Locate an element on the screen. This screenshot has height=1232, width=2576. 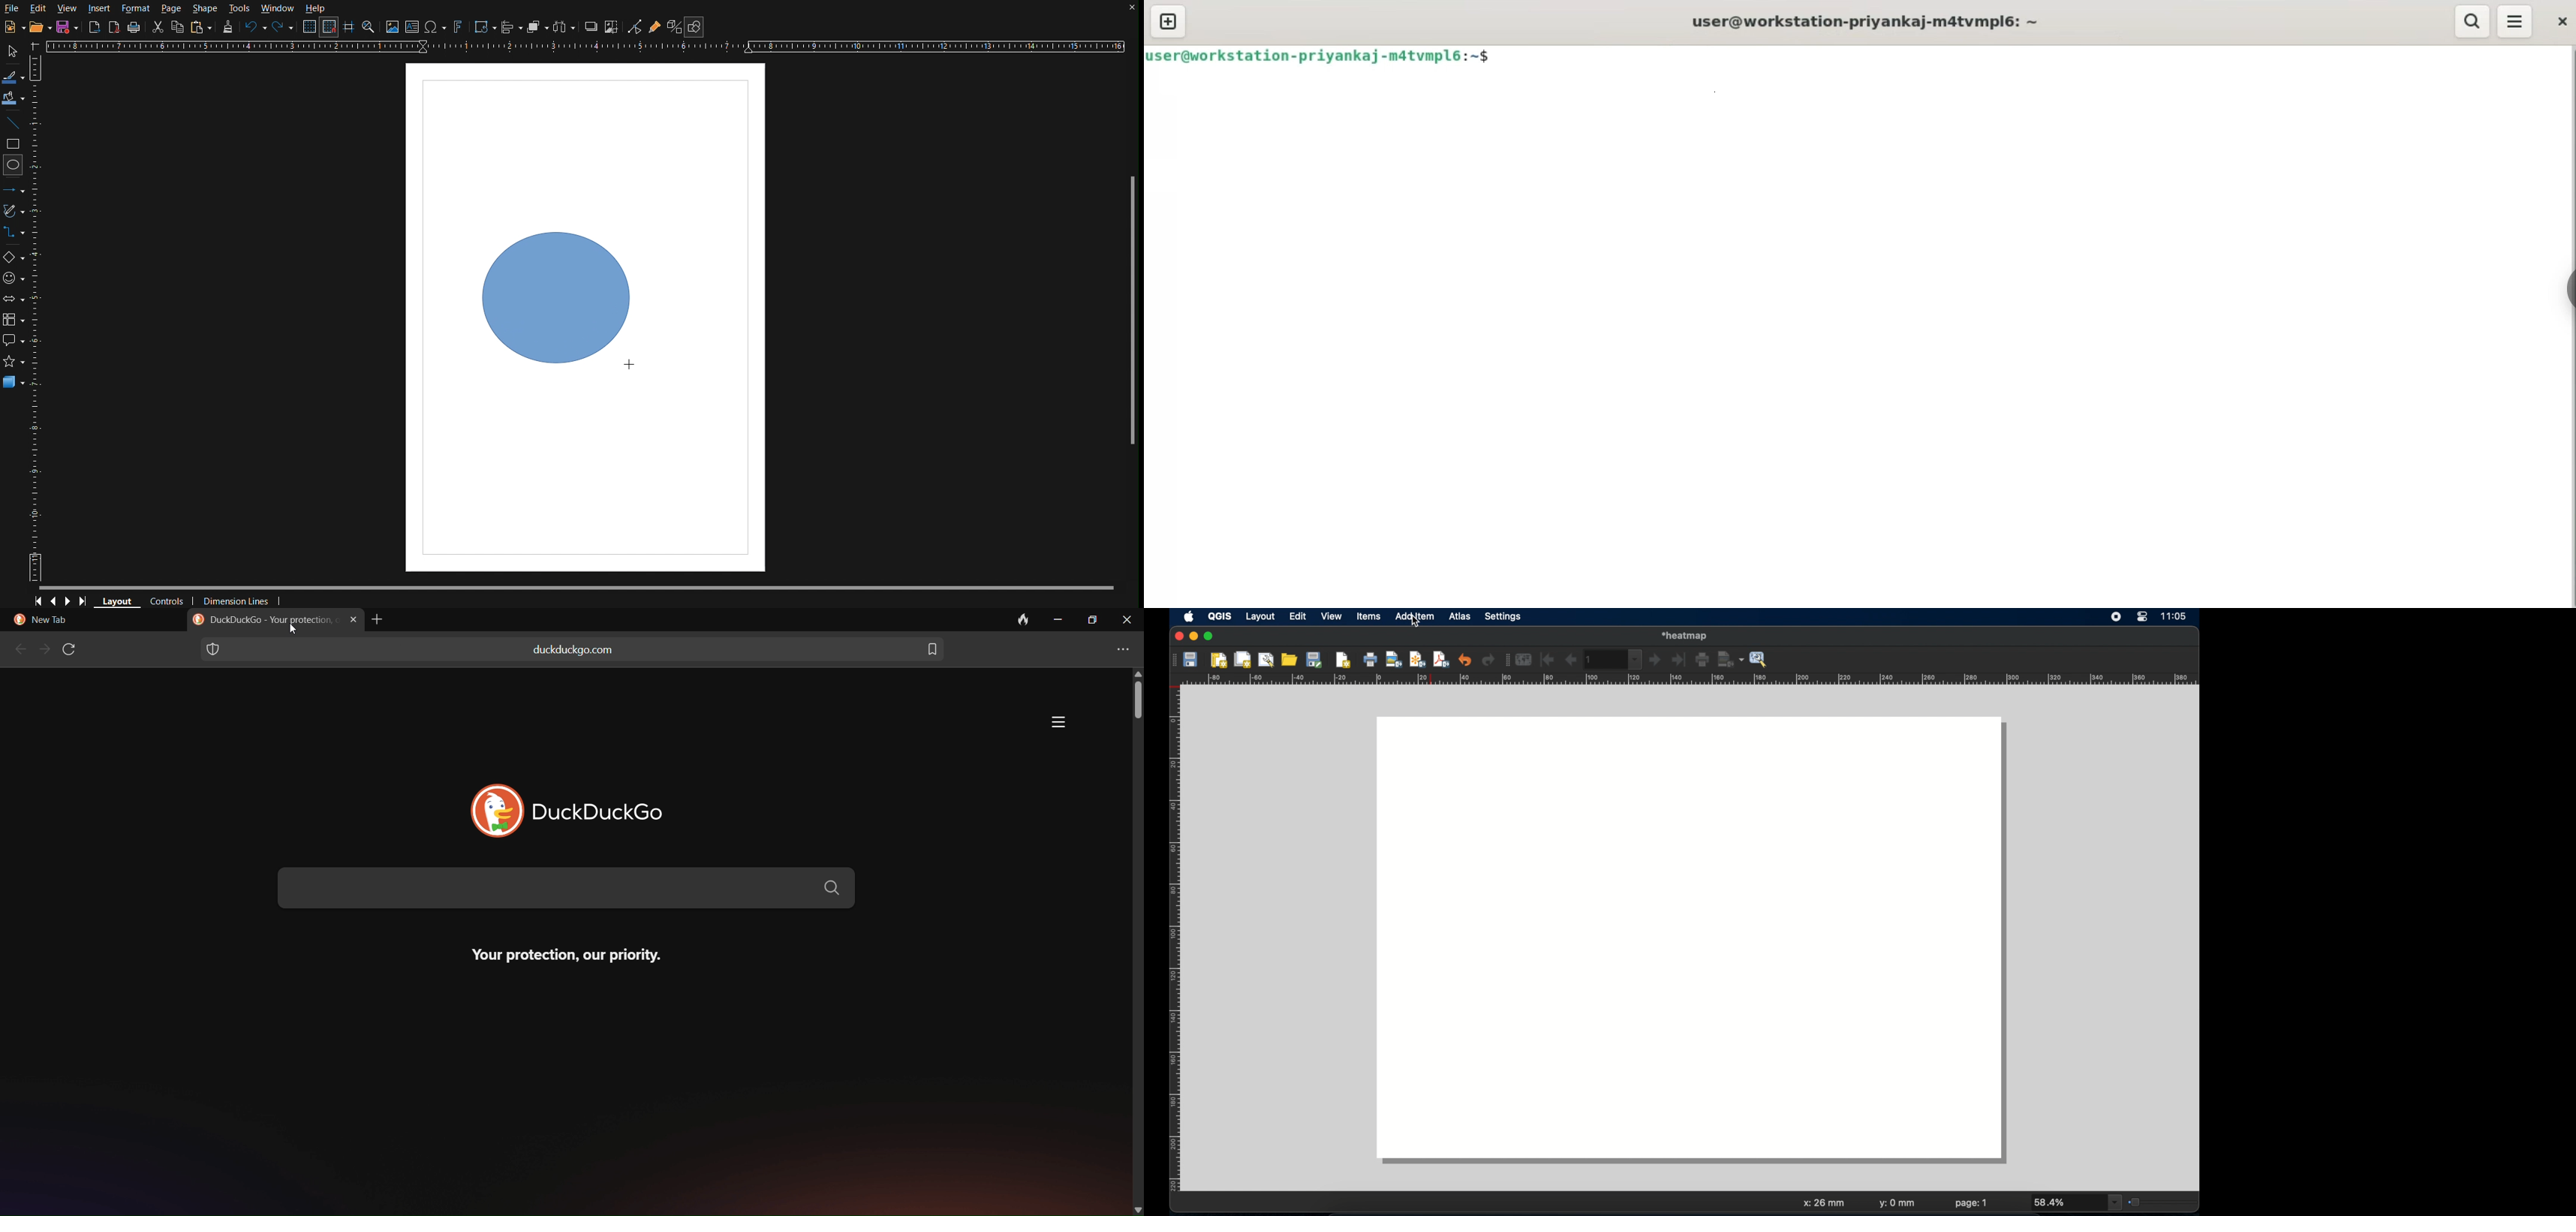
y: 0mm is located at coordinates (1898, 1204).